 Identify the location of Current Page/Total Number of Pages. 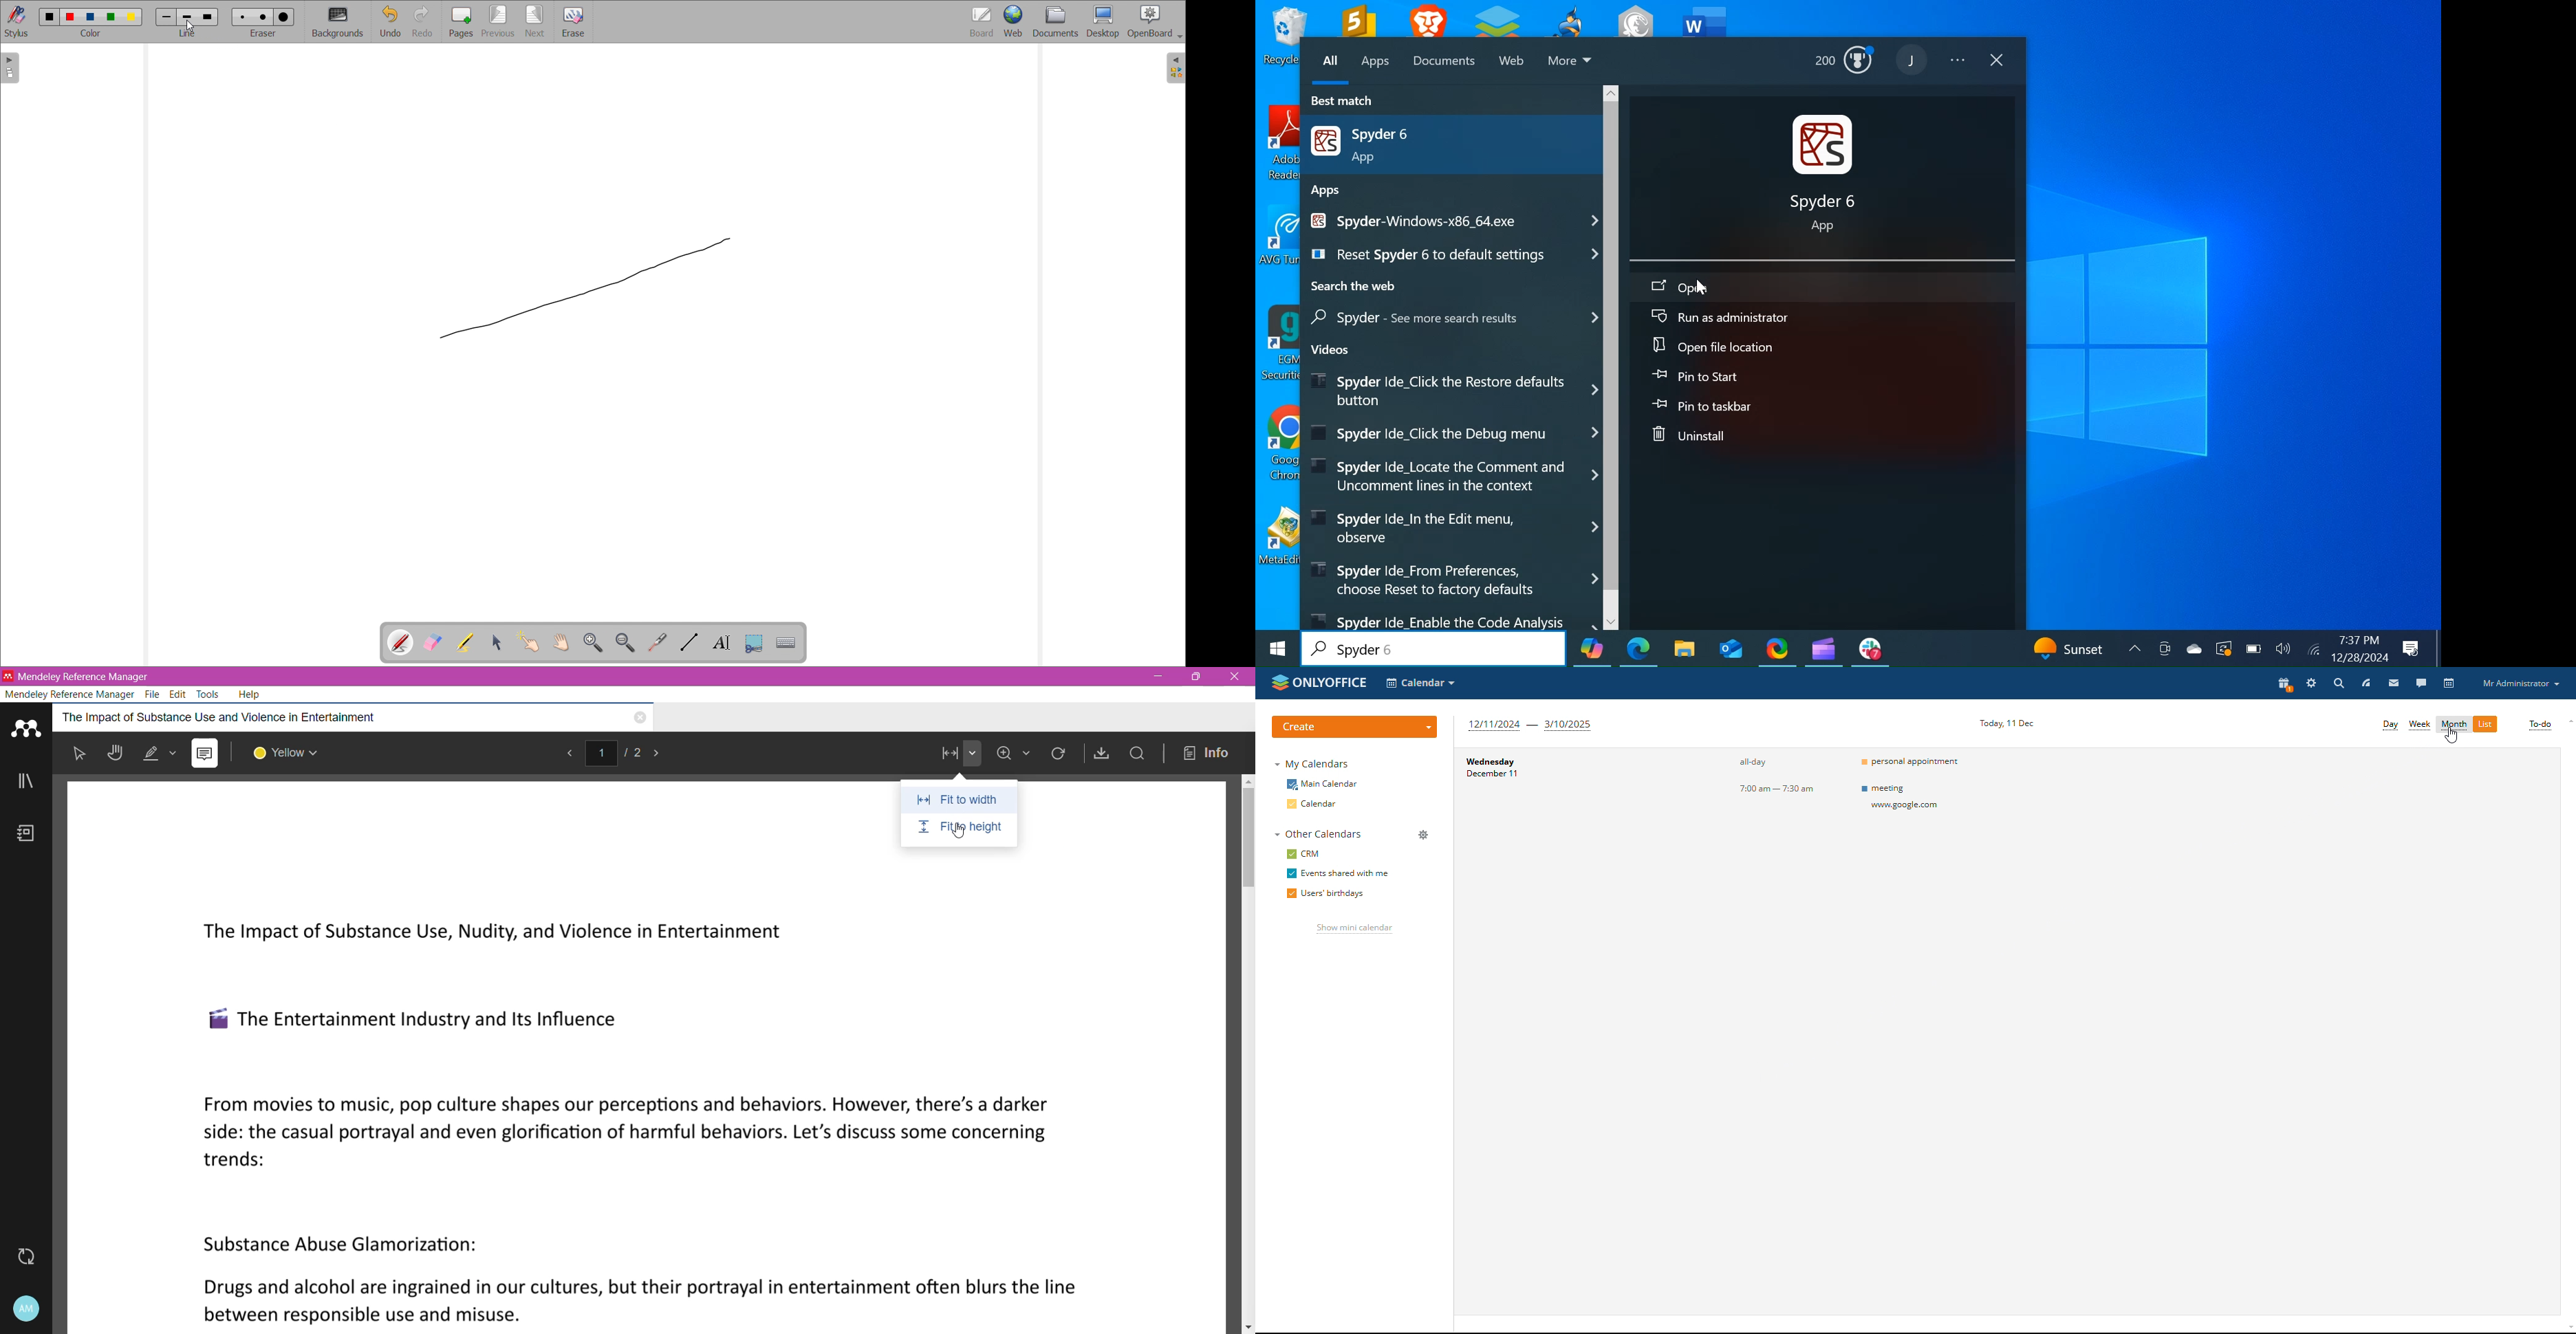
(623, 753).